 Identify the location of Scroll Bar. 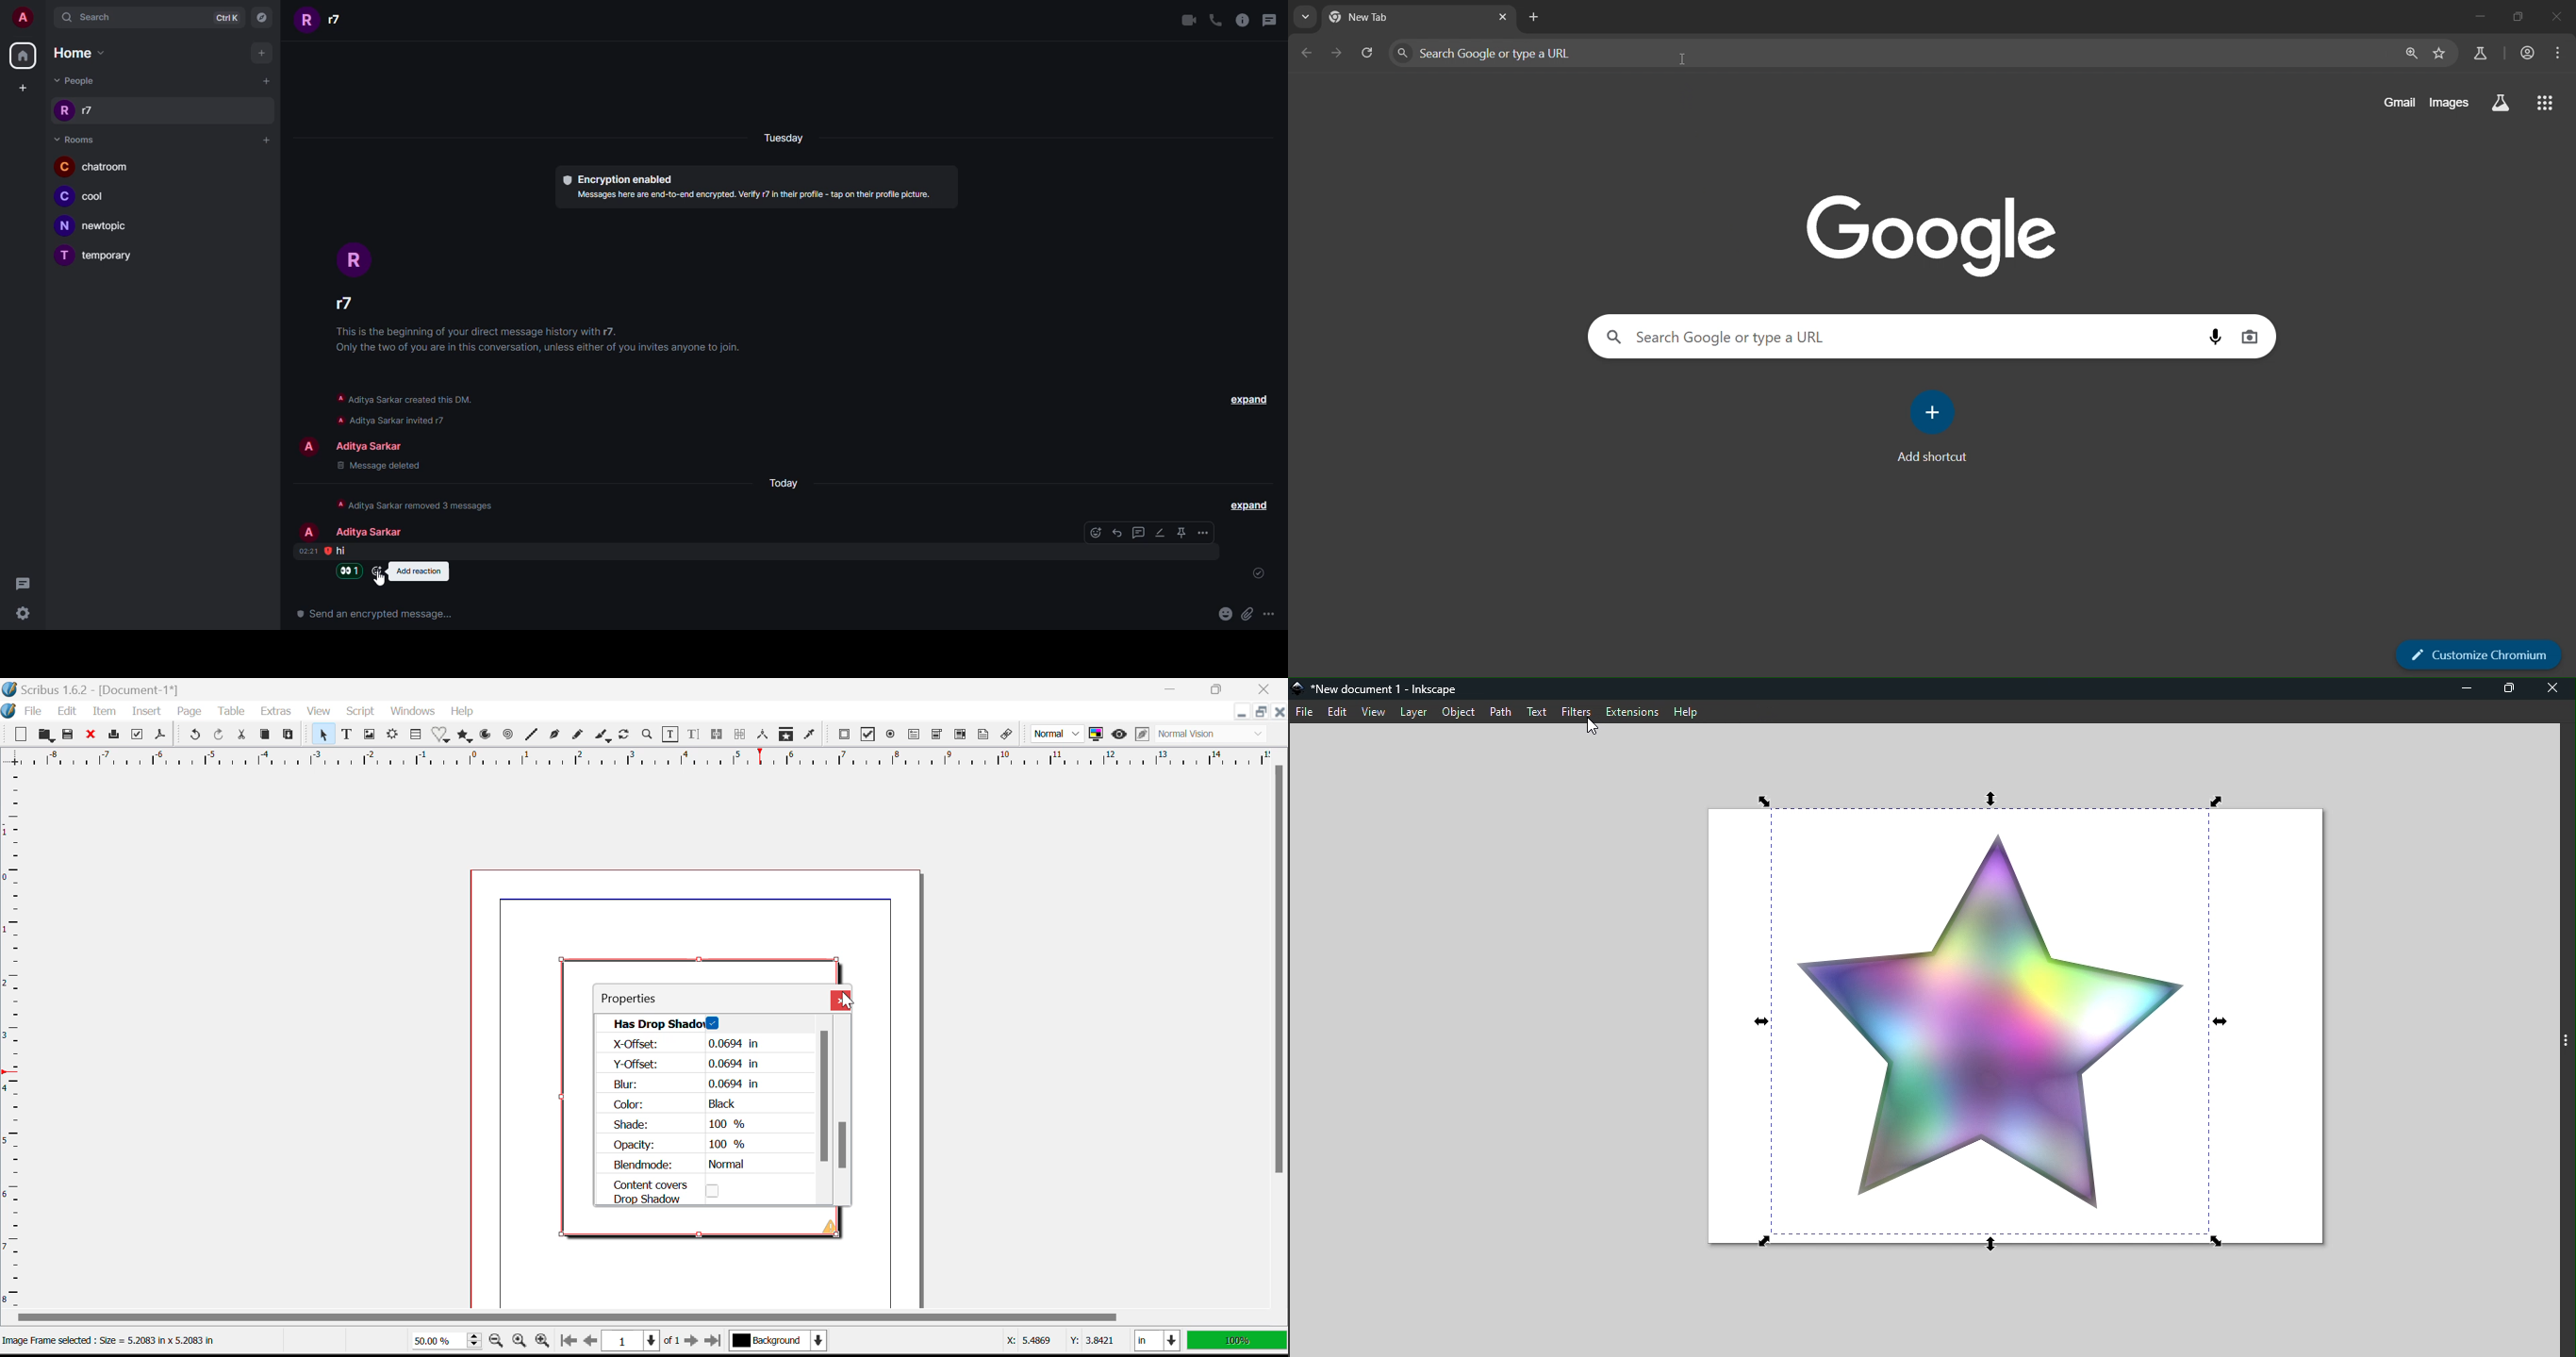
(828, 1117).